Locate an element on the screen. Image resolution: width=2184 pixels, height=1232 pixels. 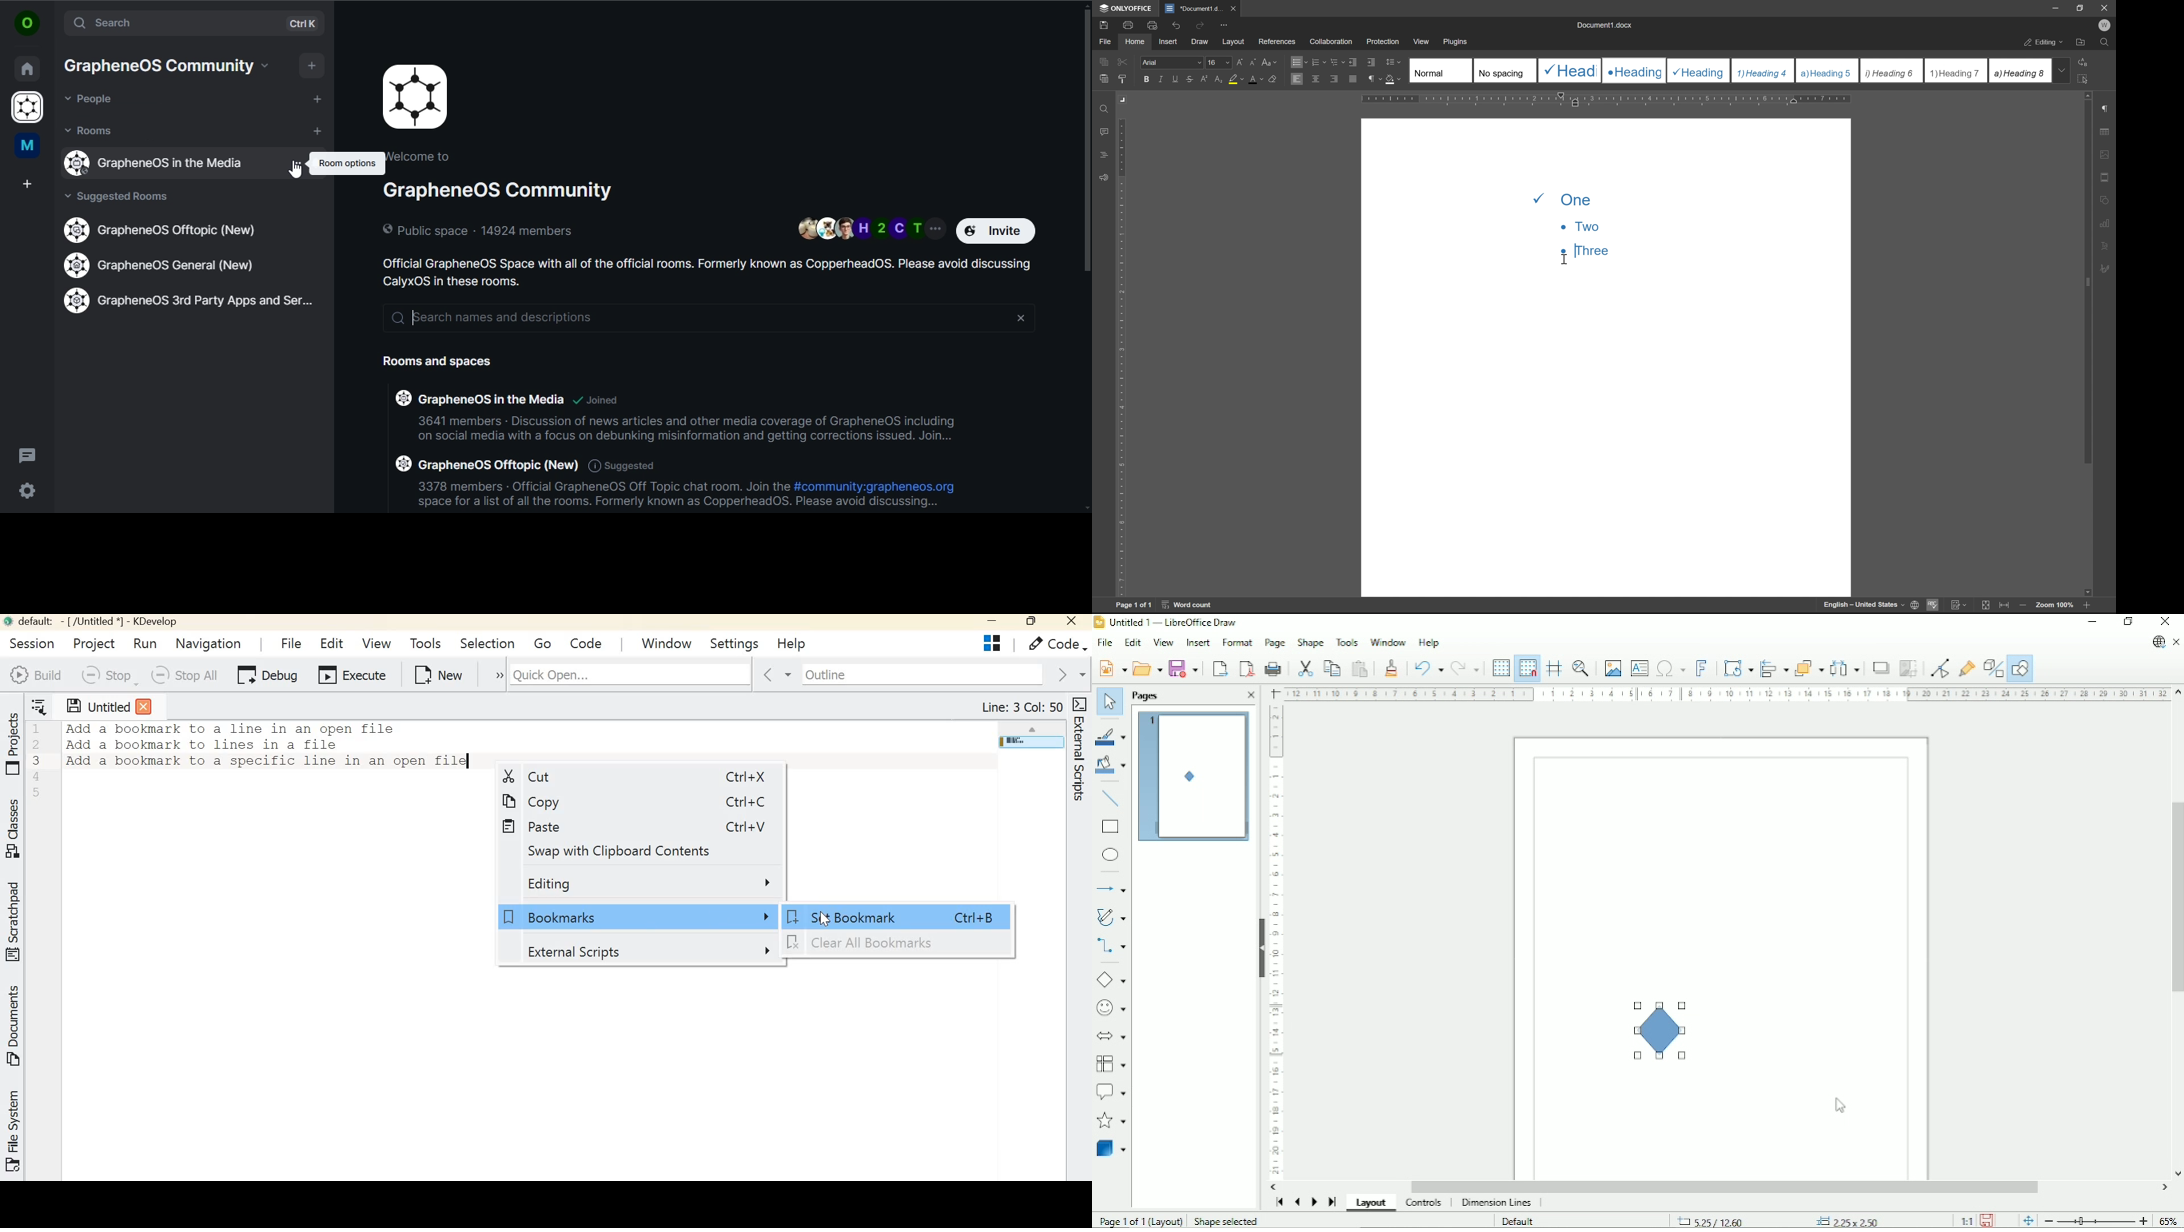
table settings is located at coordinates (2105, 132).